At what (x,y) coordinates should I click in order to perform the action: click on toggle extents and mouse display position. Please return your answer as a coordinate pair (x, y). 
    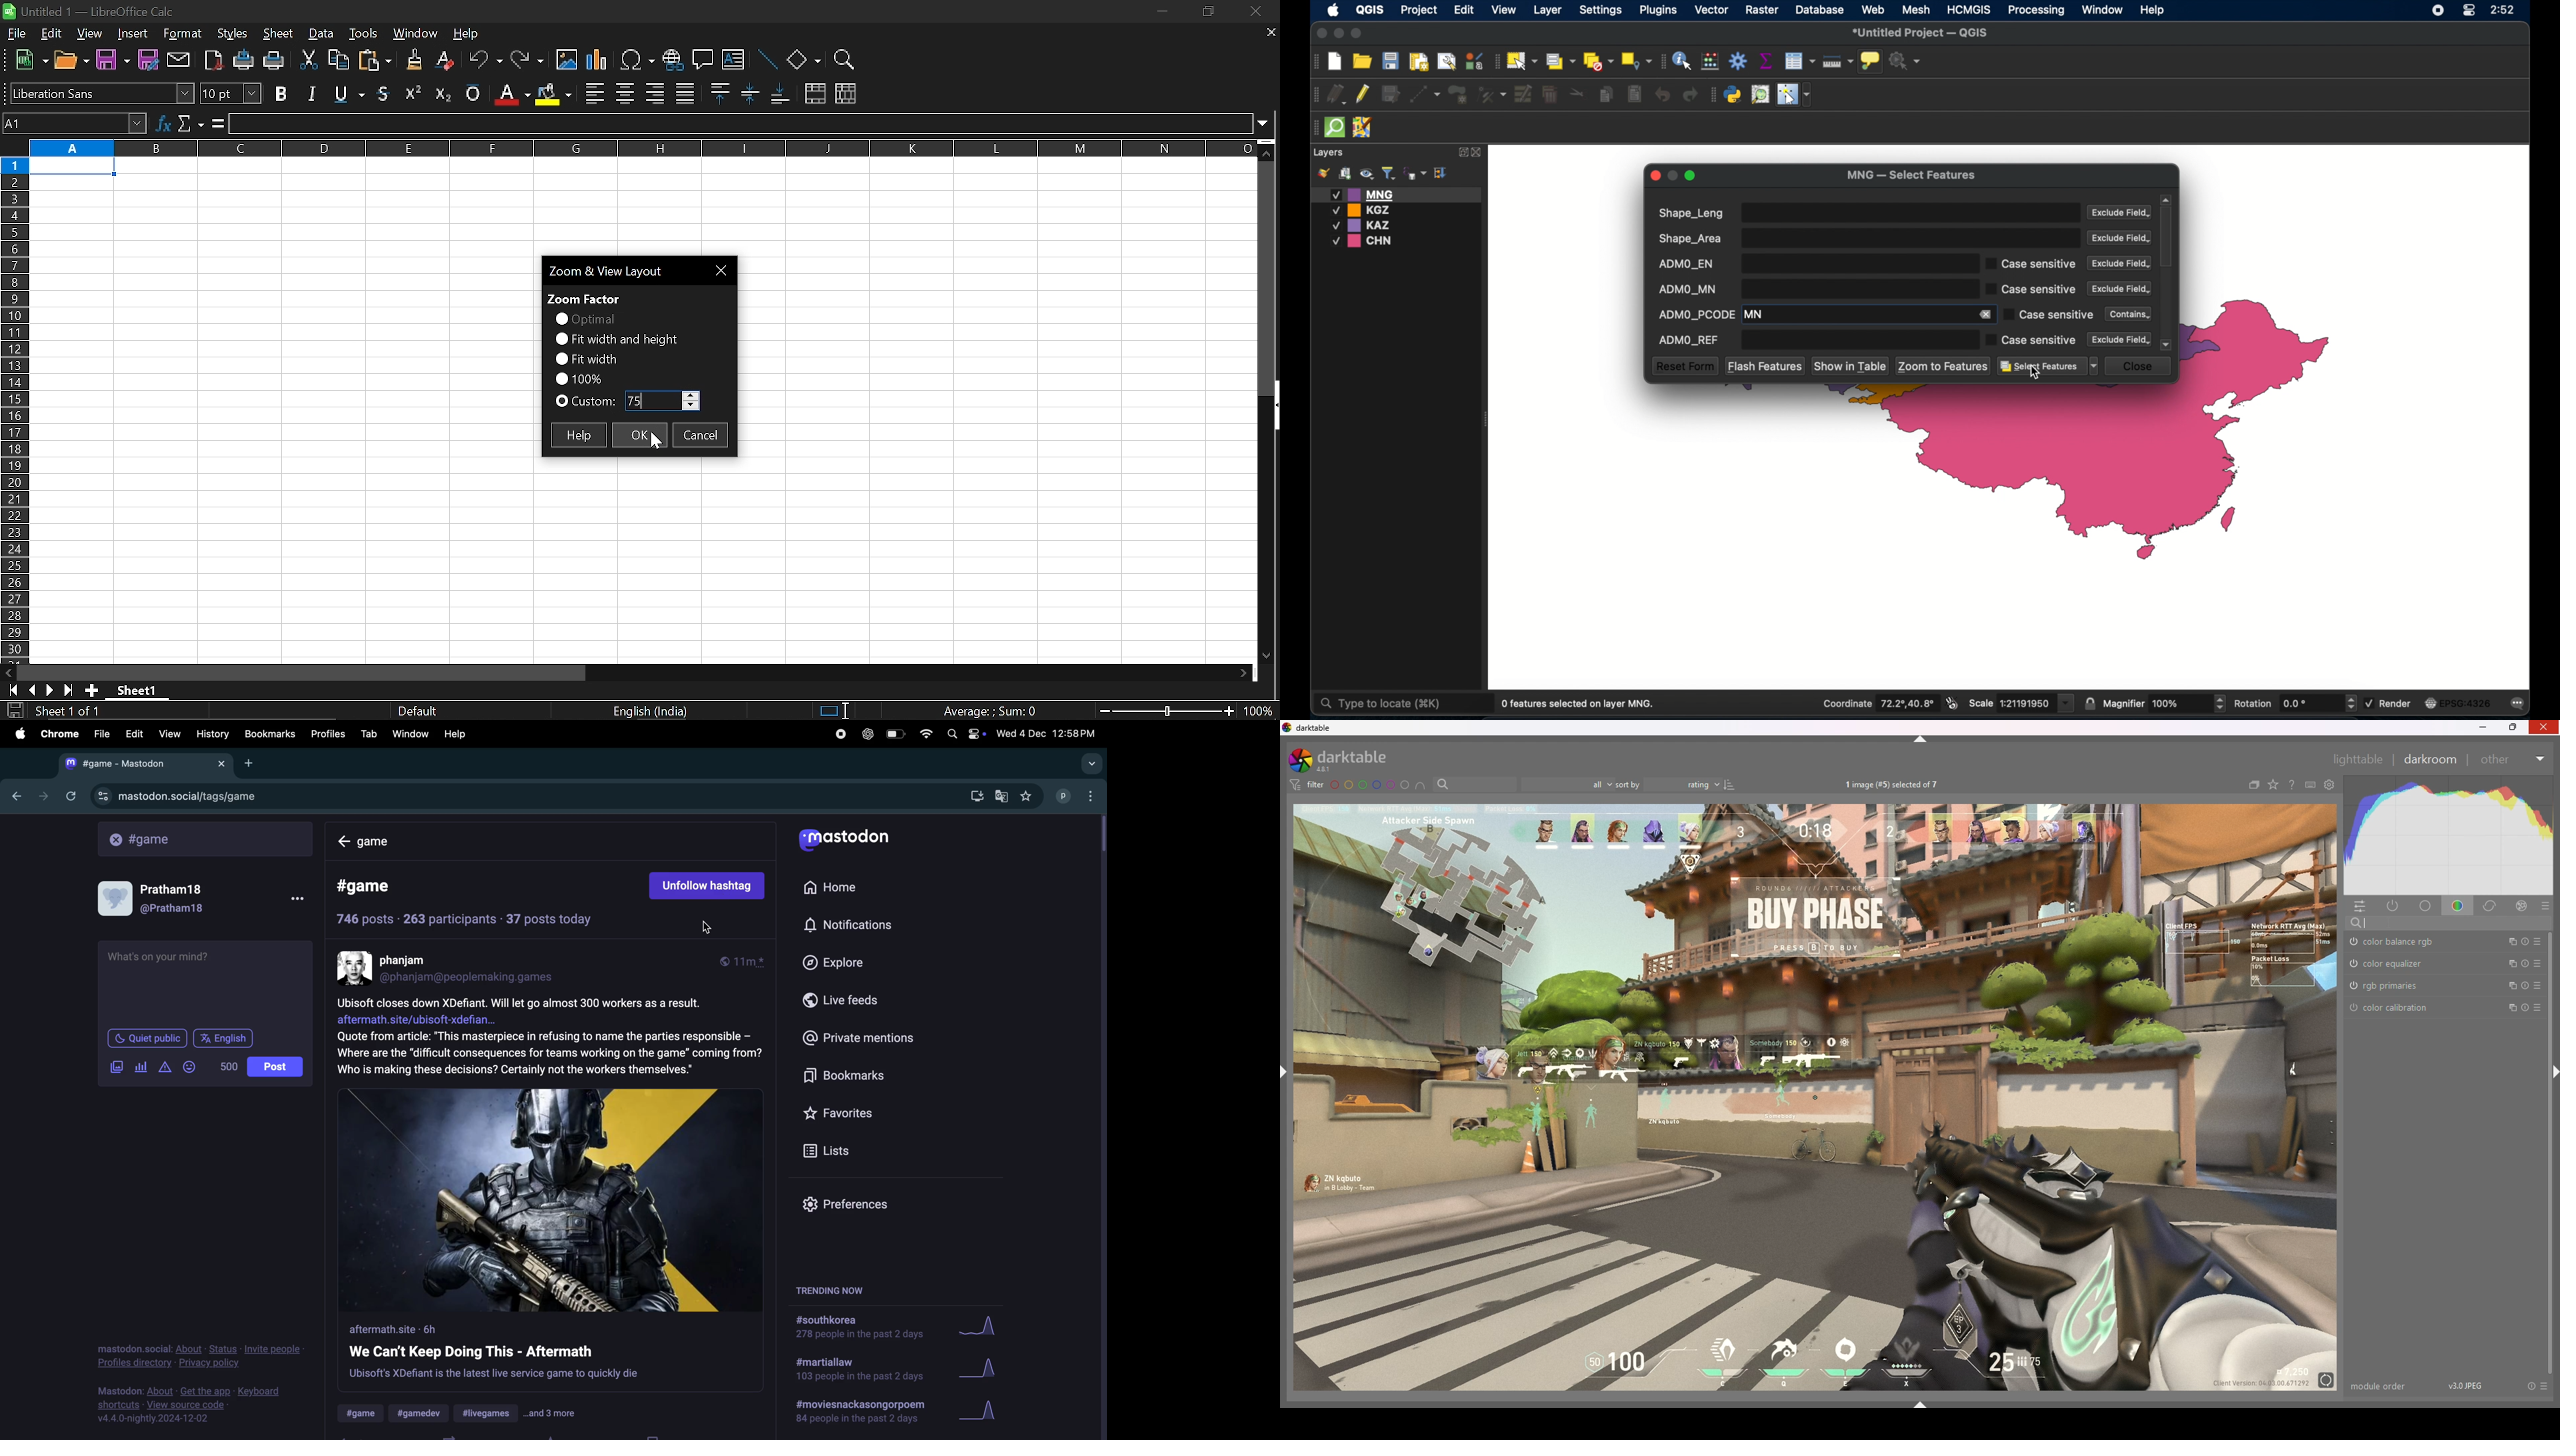
    Looking at the image, I should click on (1953, 703).